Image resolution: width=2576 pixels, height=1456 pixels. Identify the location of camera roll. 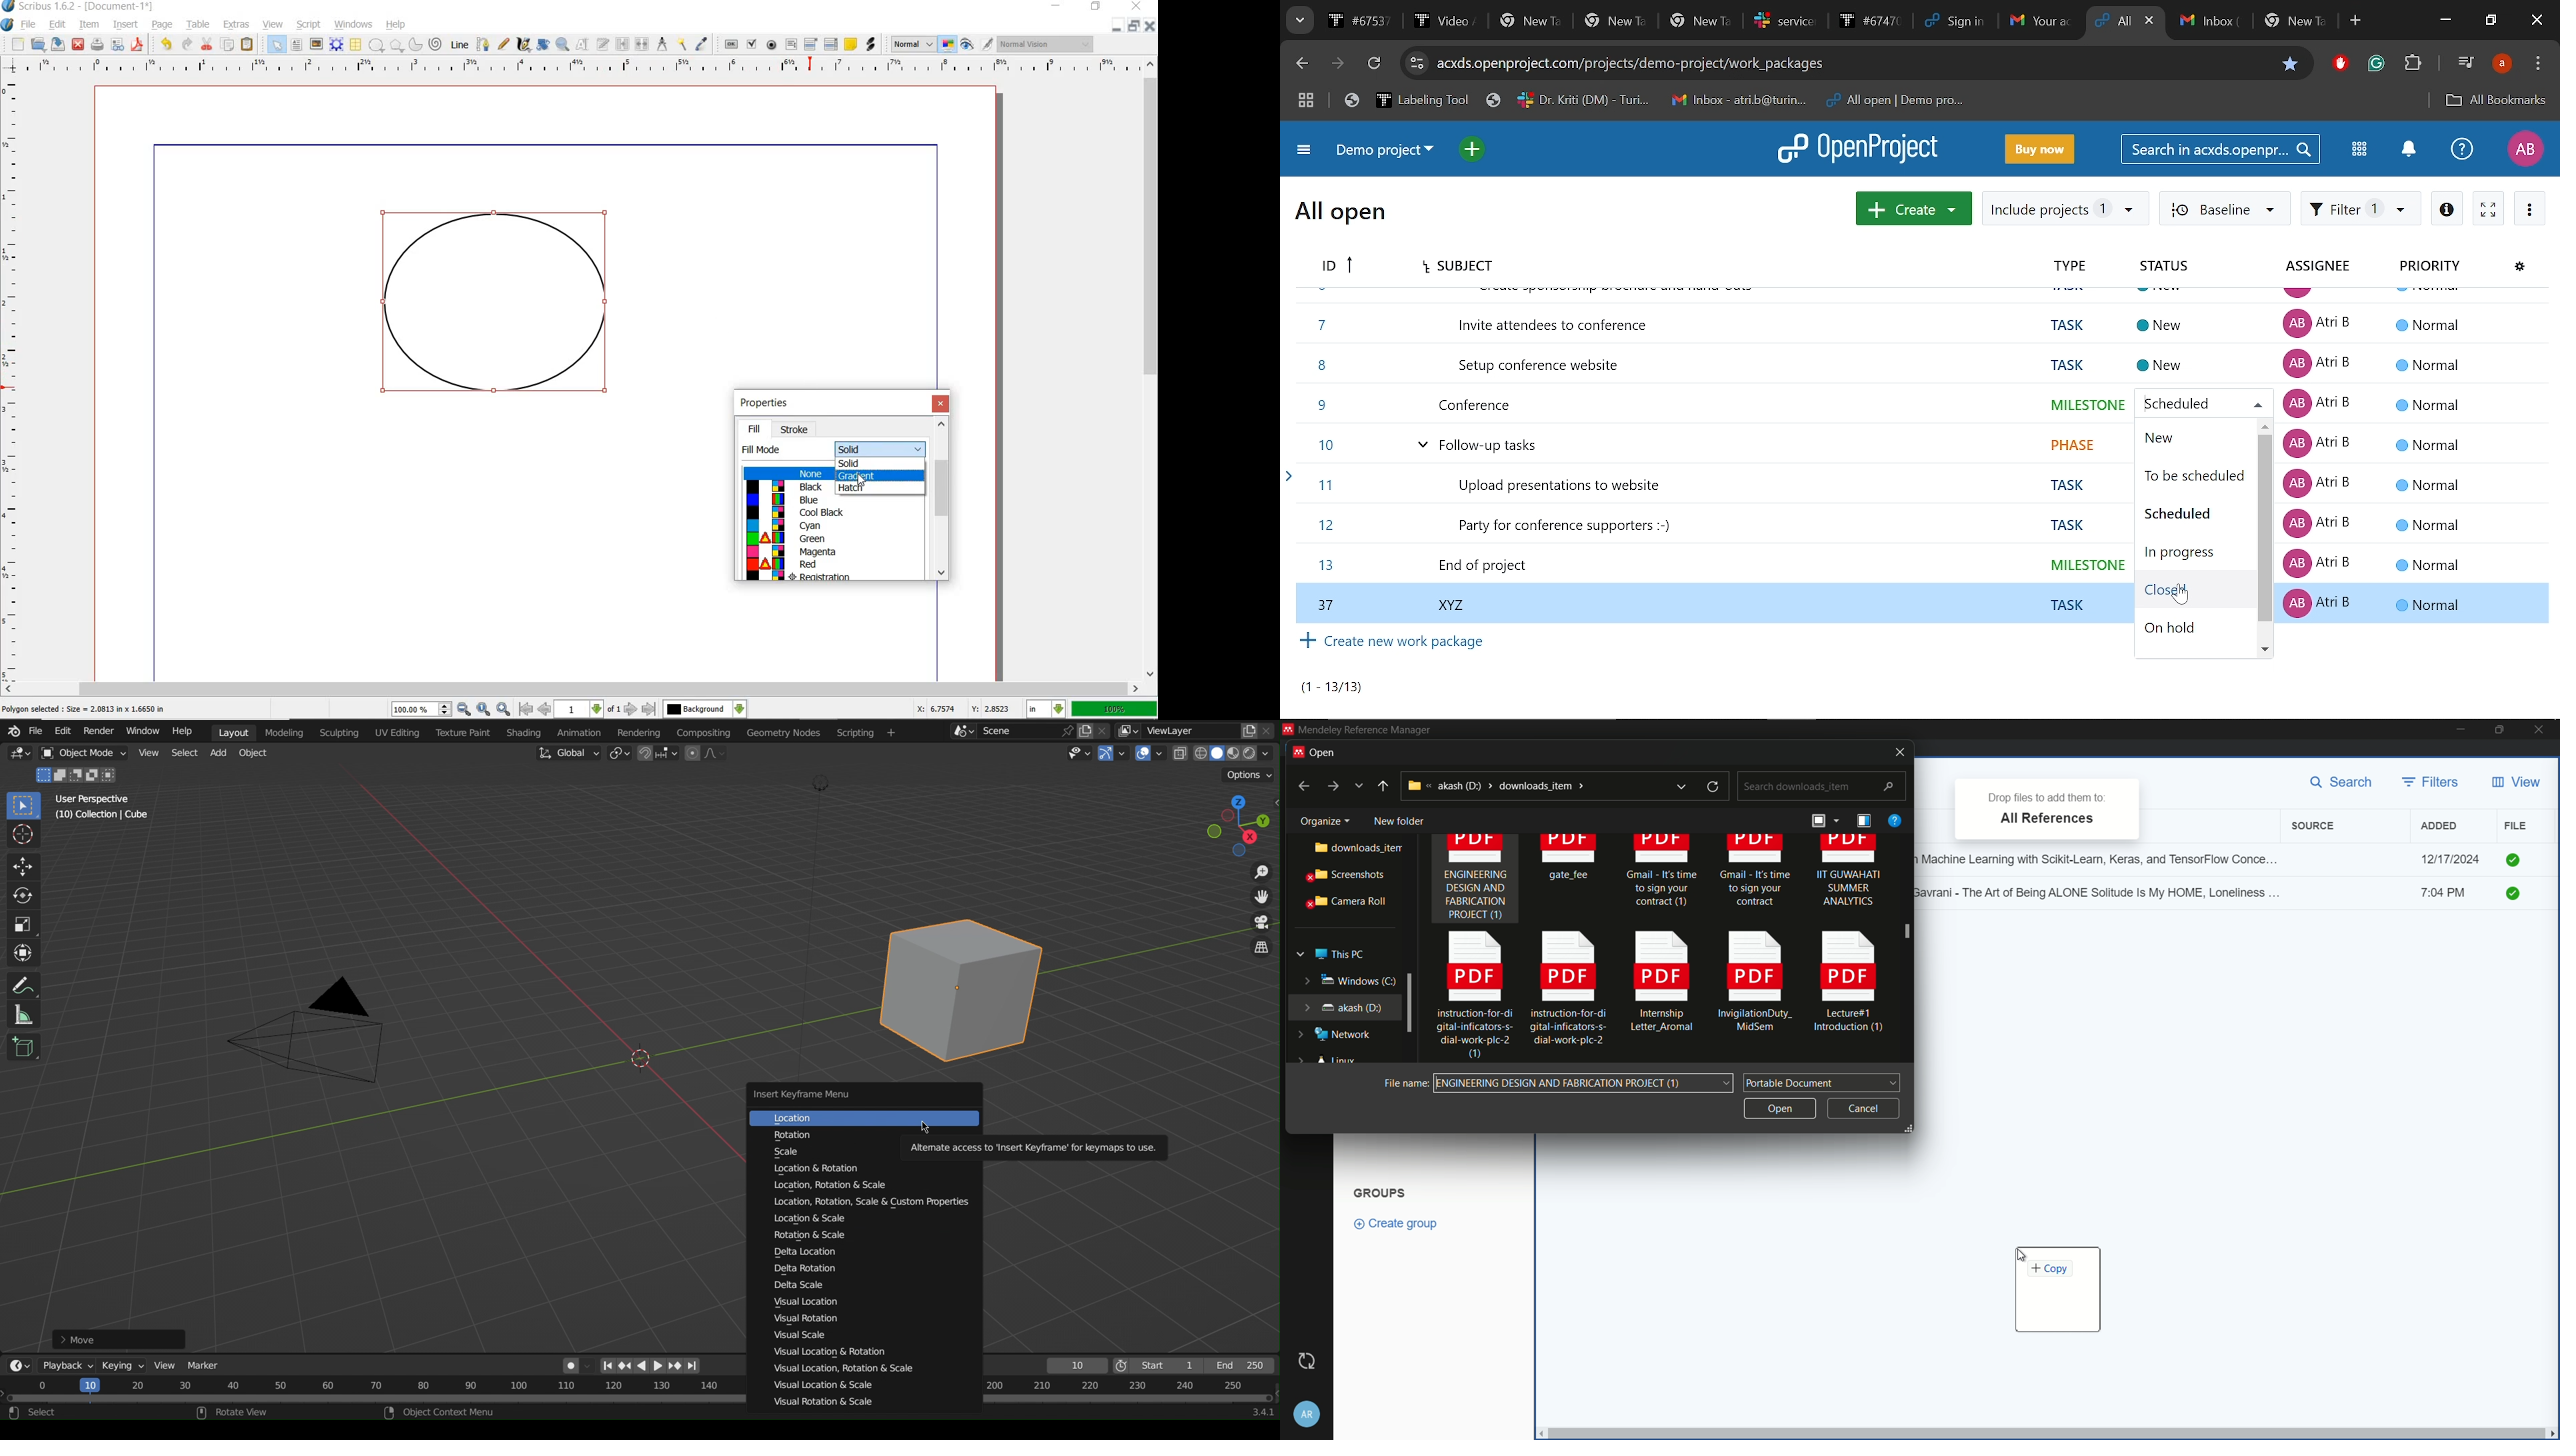
(1343, 902).